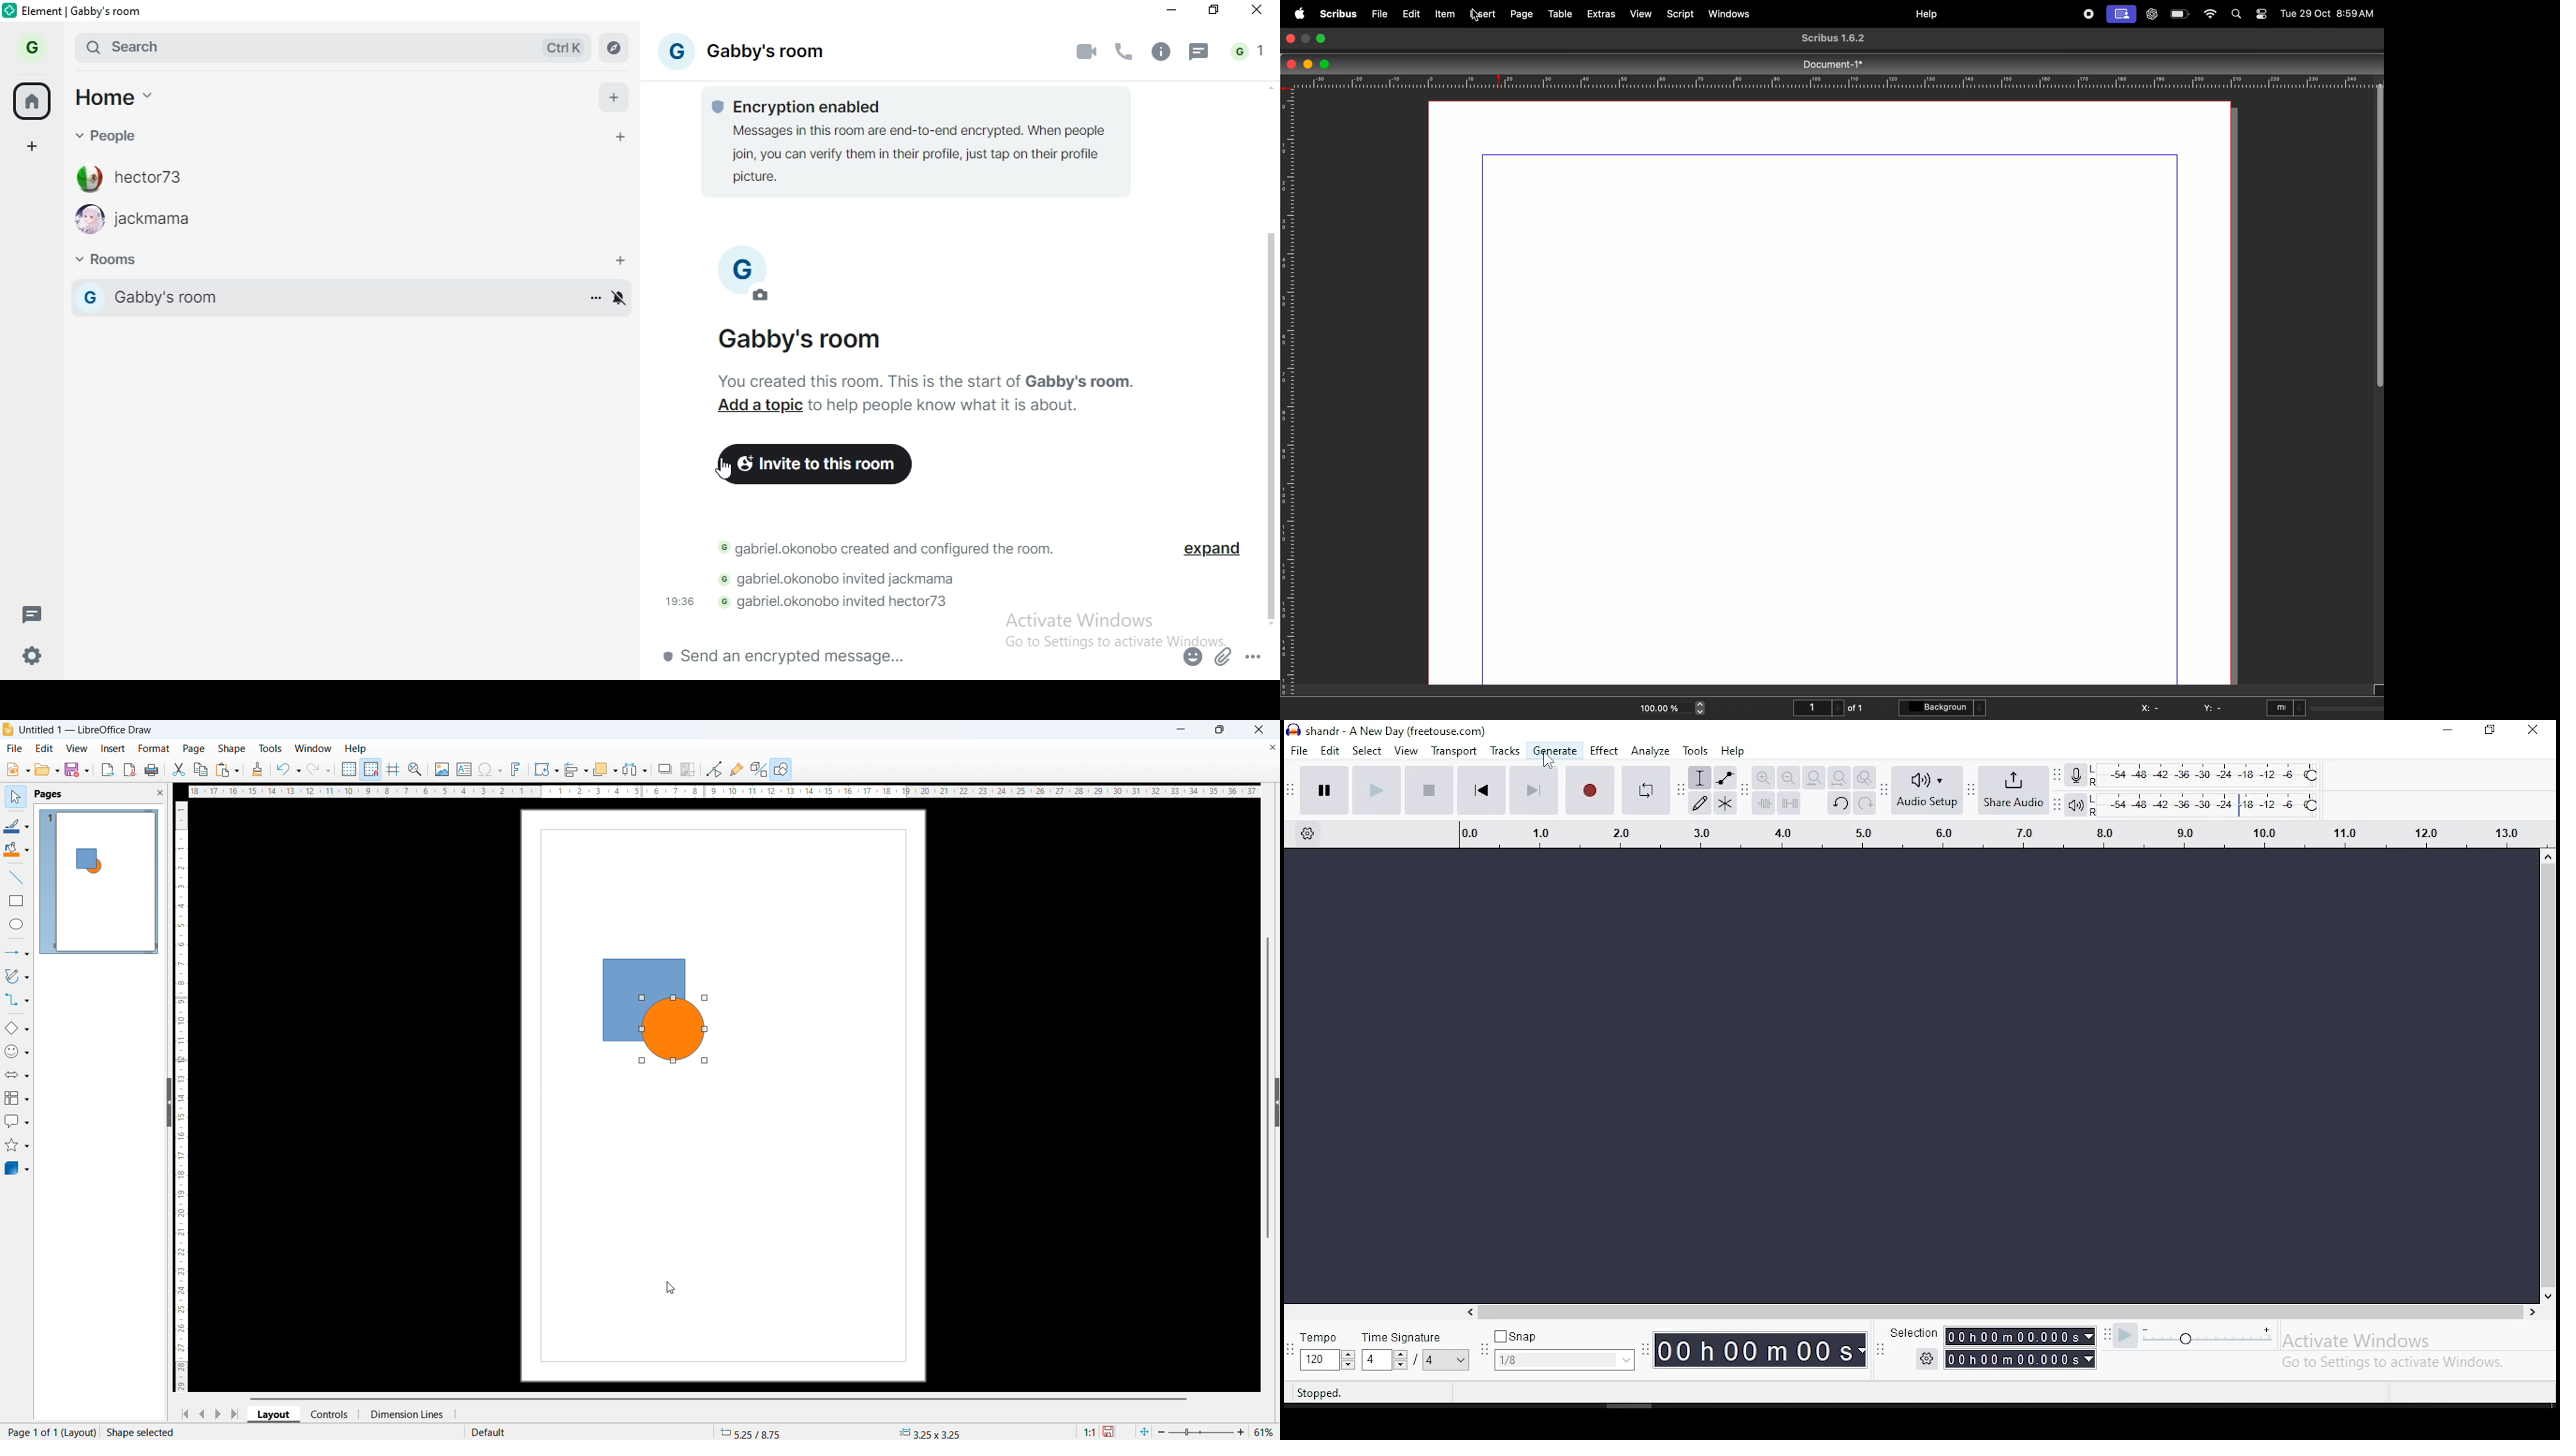  Describe the element at coordinates (159, 792) in the screenshot. I see `close pane ` at that location.